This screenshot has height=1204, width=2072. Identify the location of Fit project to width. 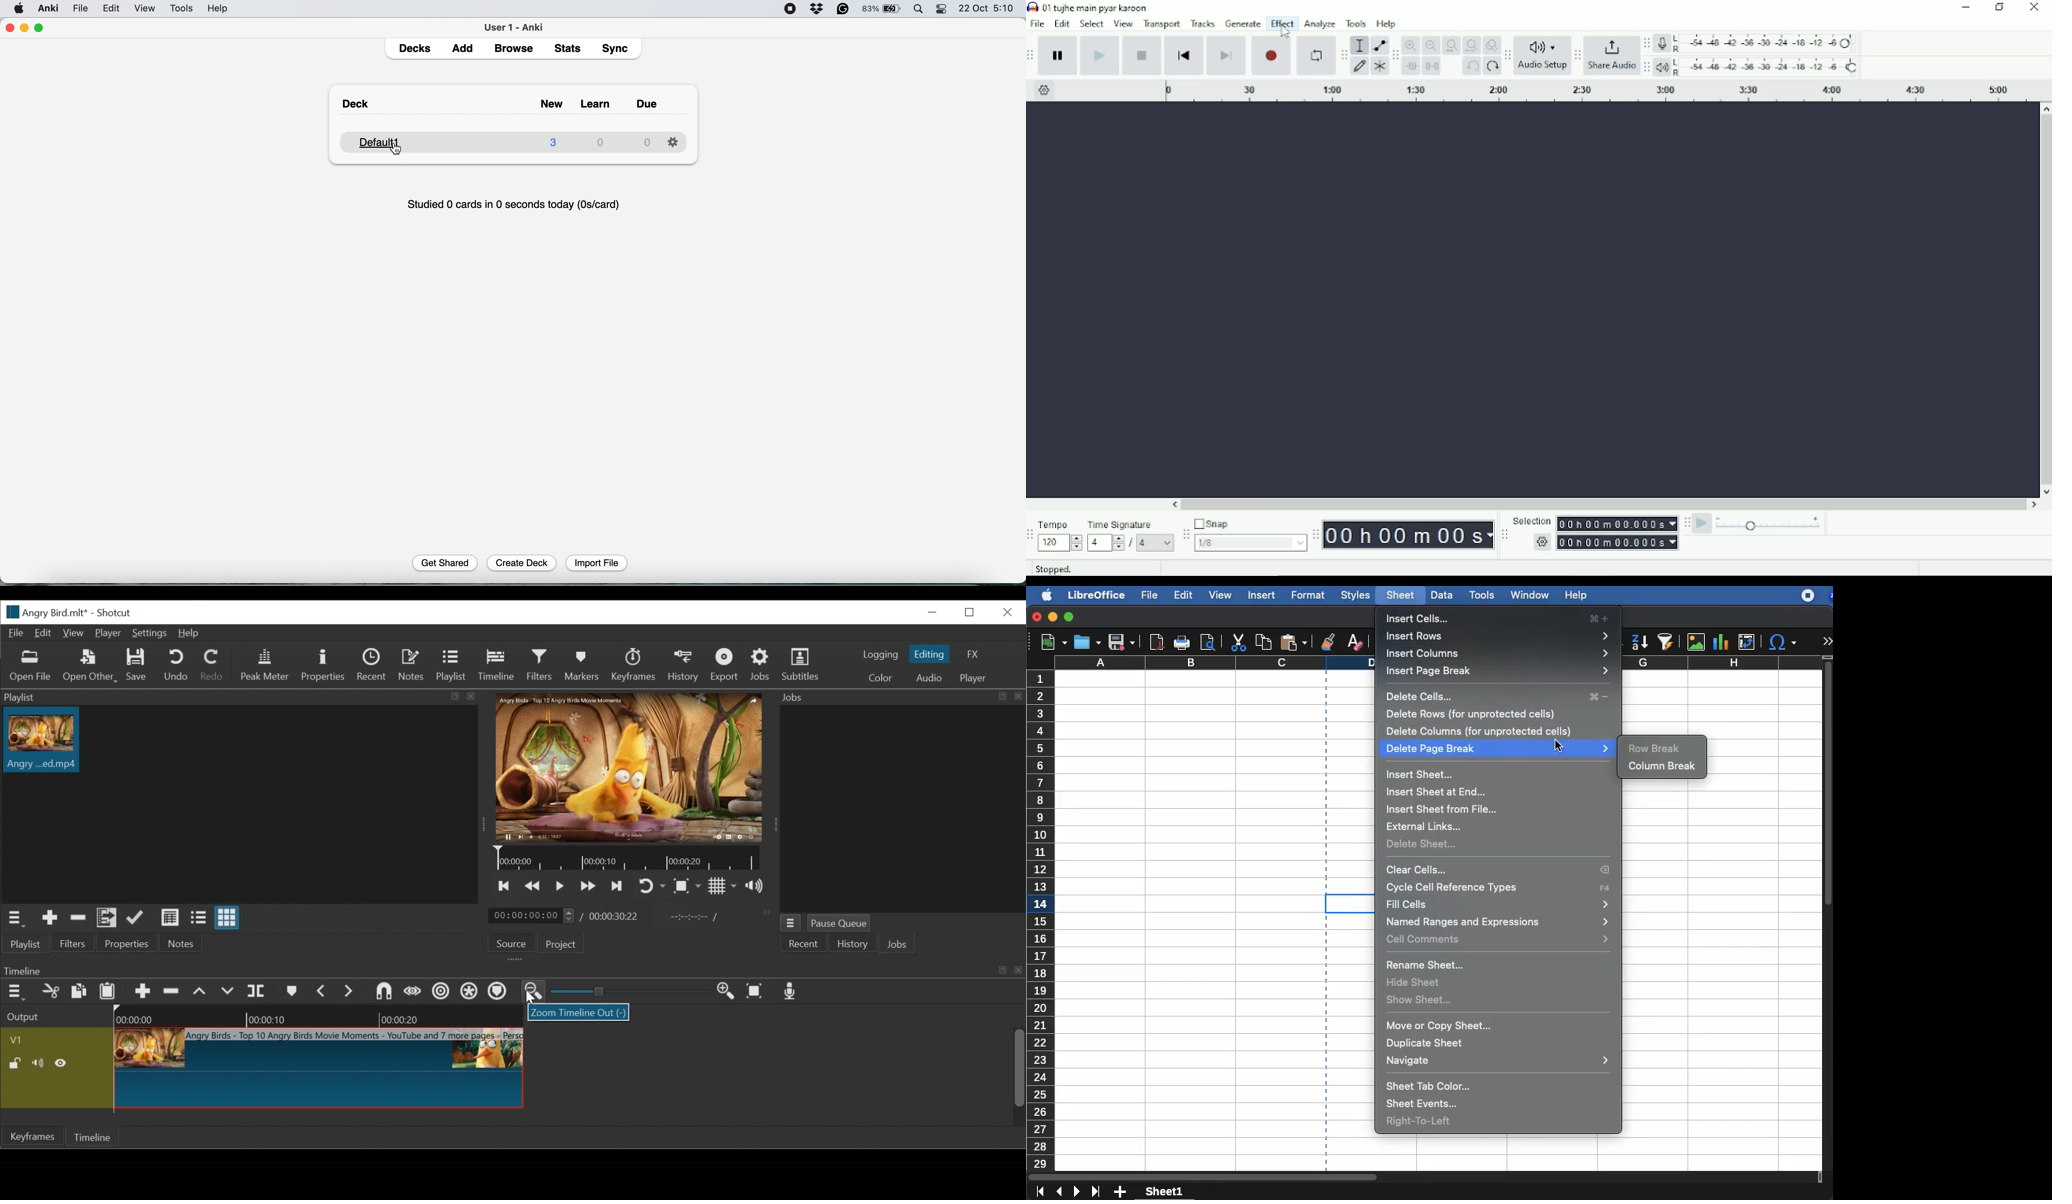
(1471, 45).